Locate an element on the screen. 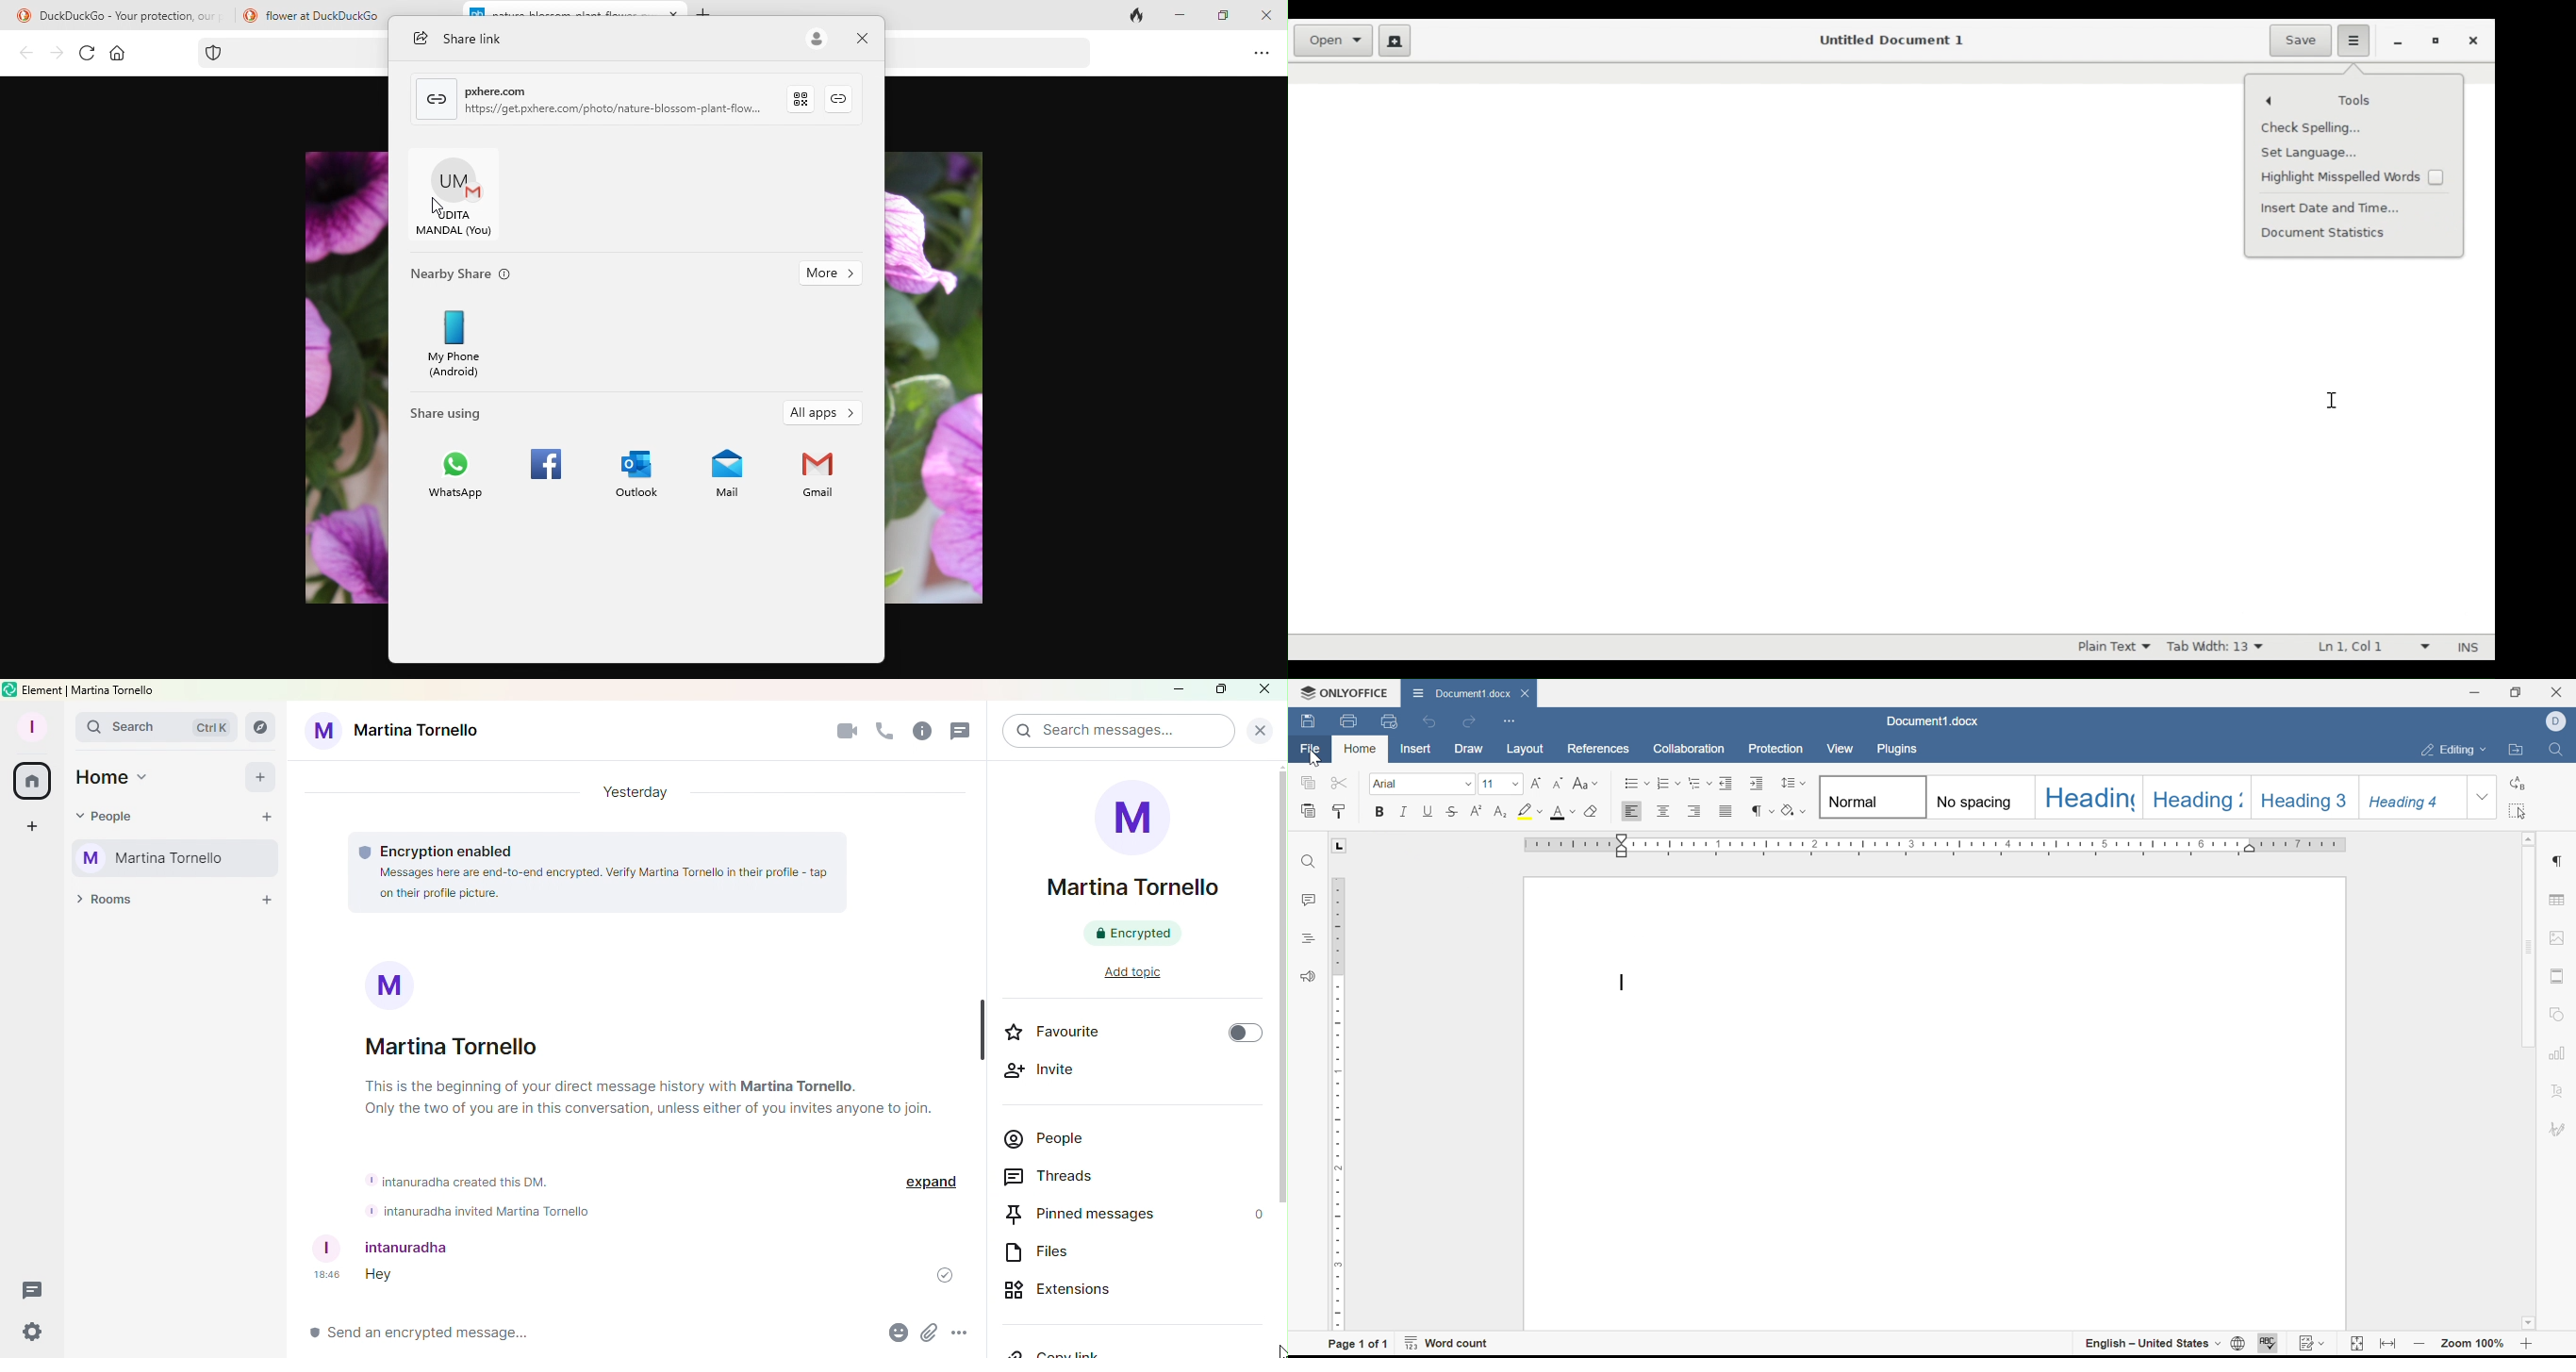 The image size is (2576, 1372). customize quick access settings is located at coordinates (1511, 721).